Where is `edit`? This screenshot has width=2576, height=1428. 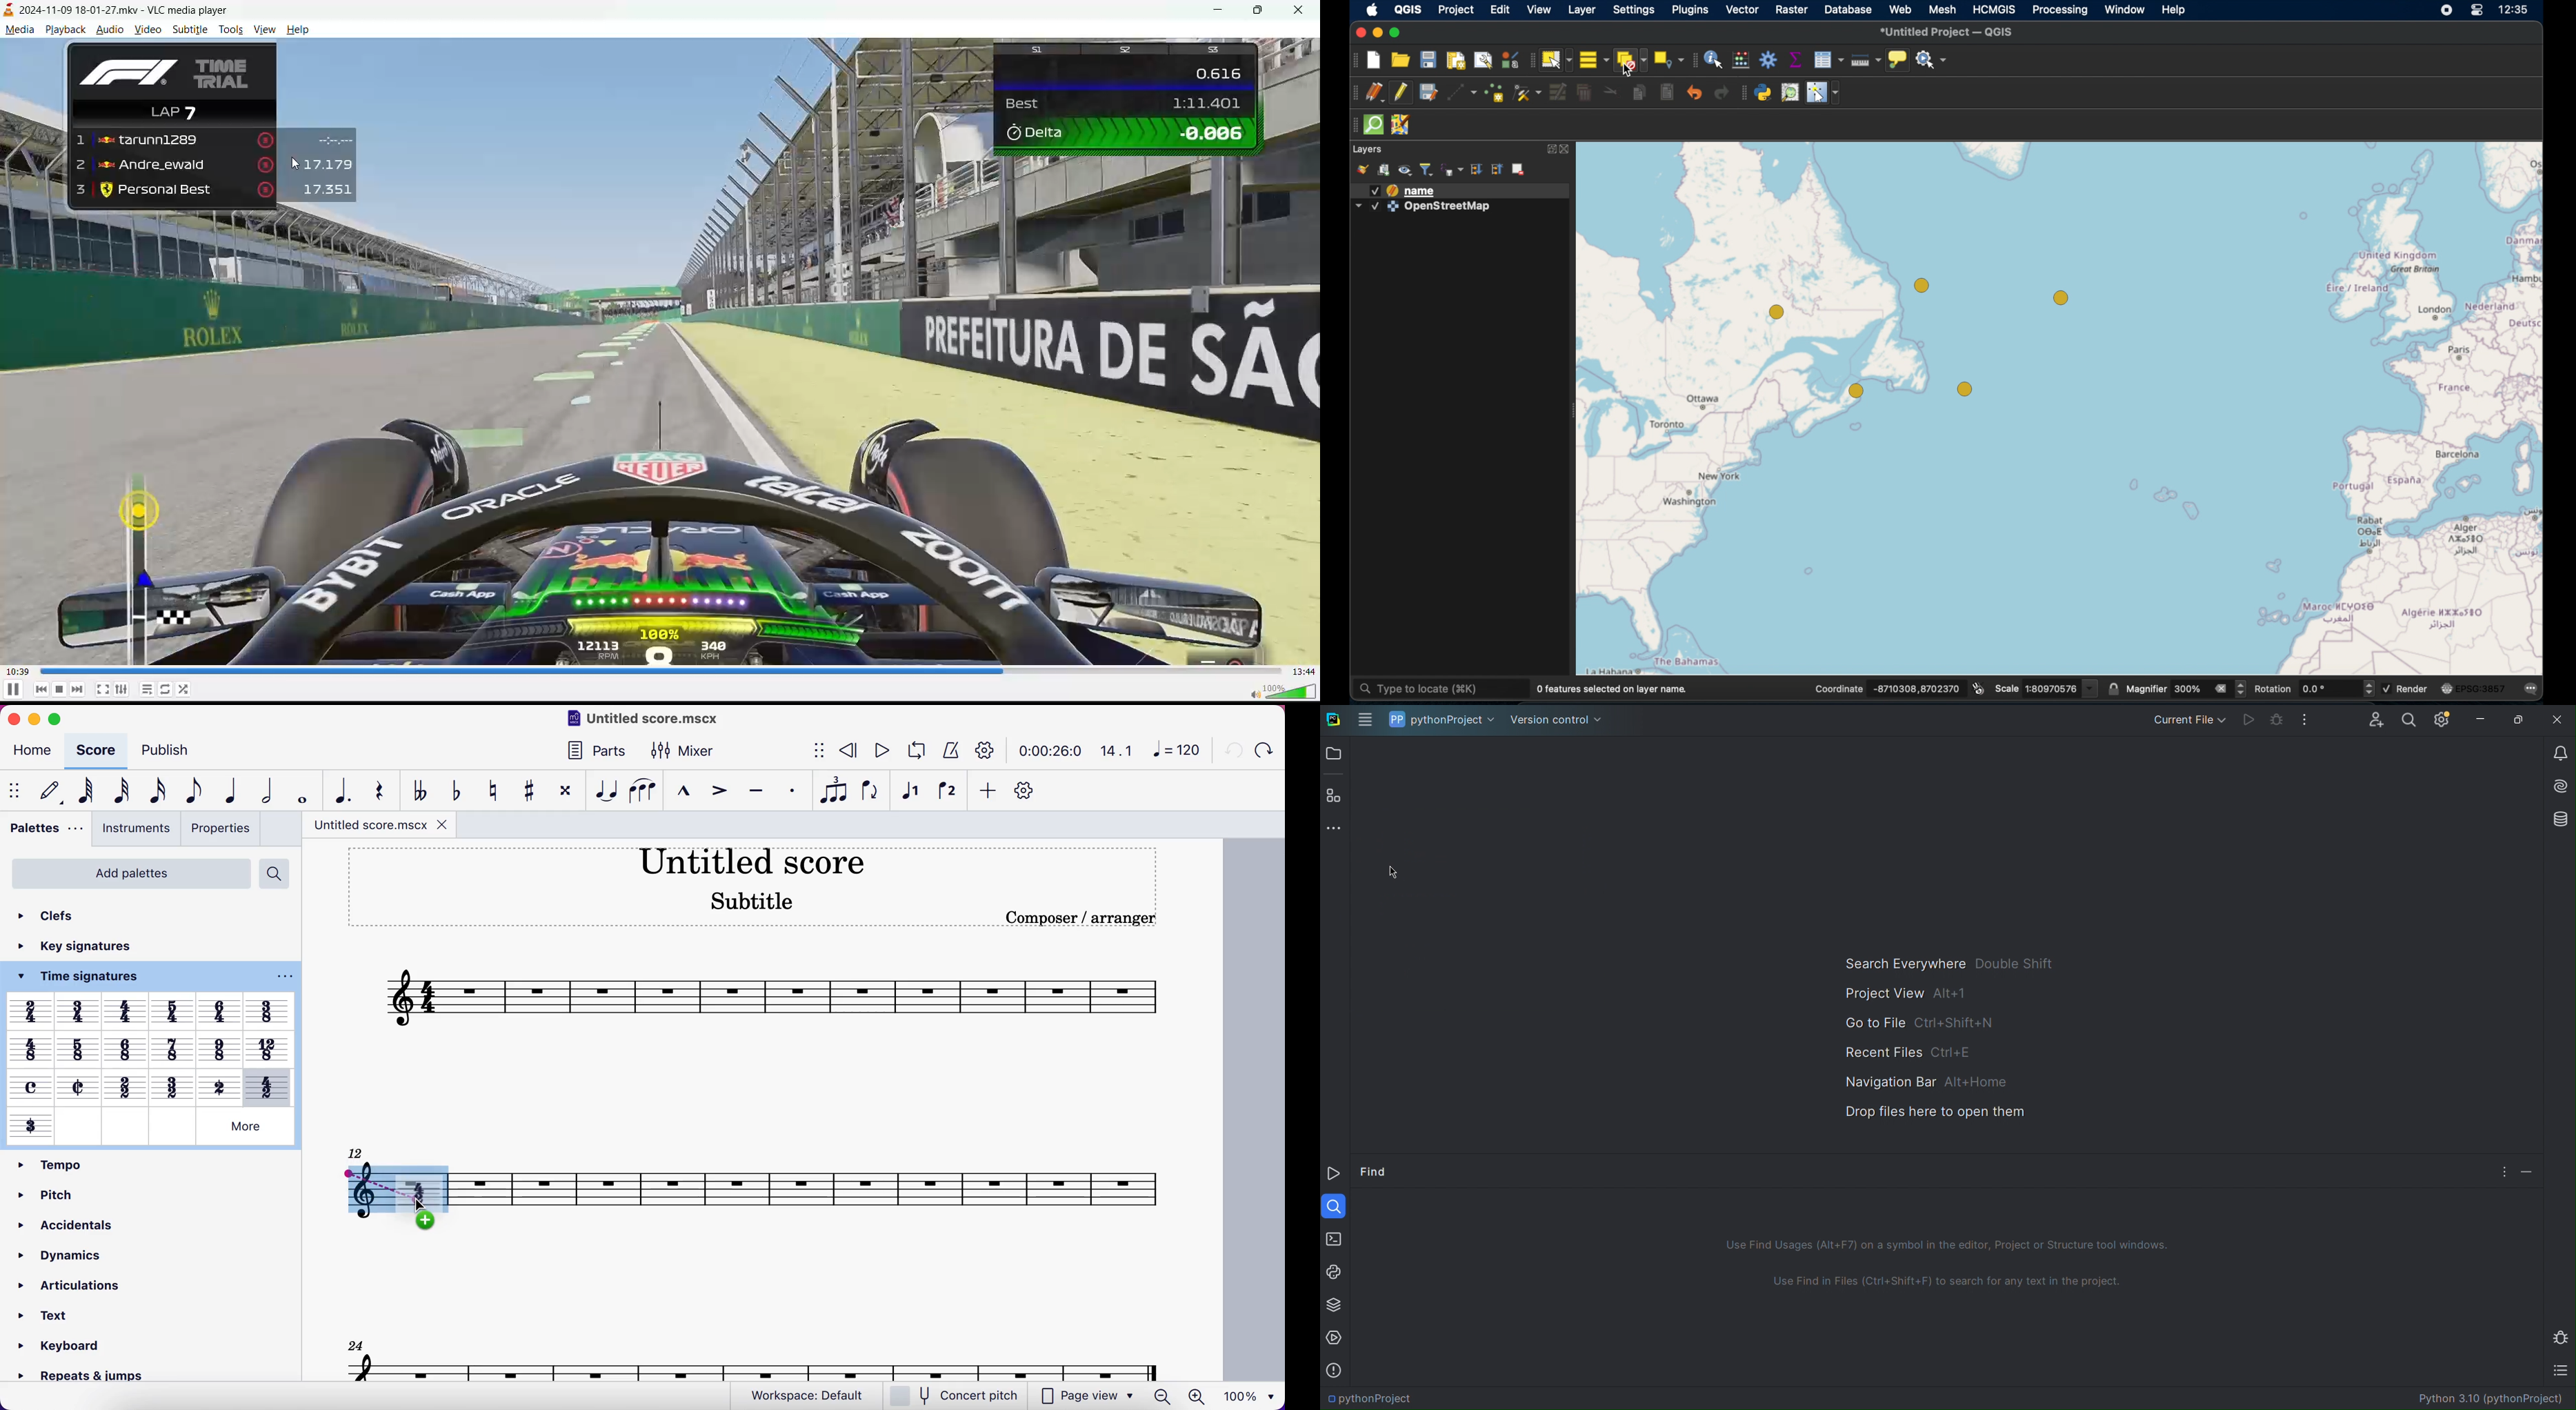
edit is located at coordinates (1500, 11).